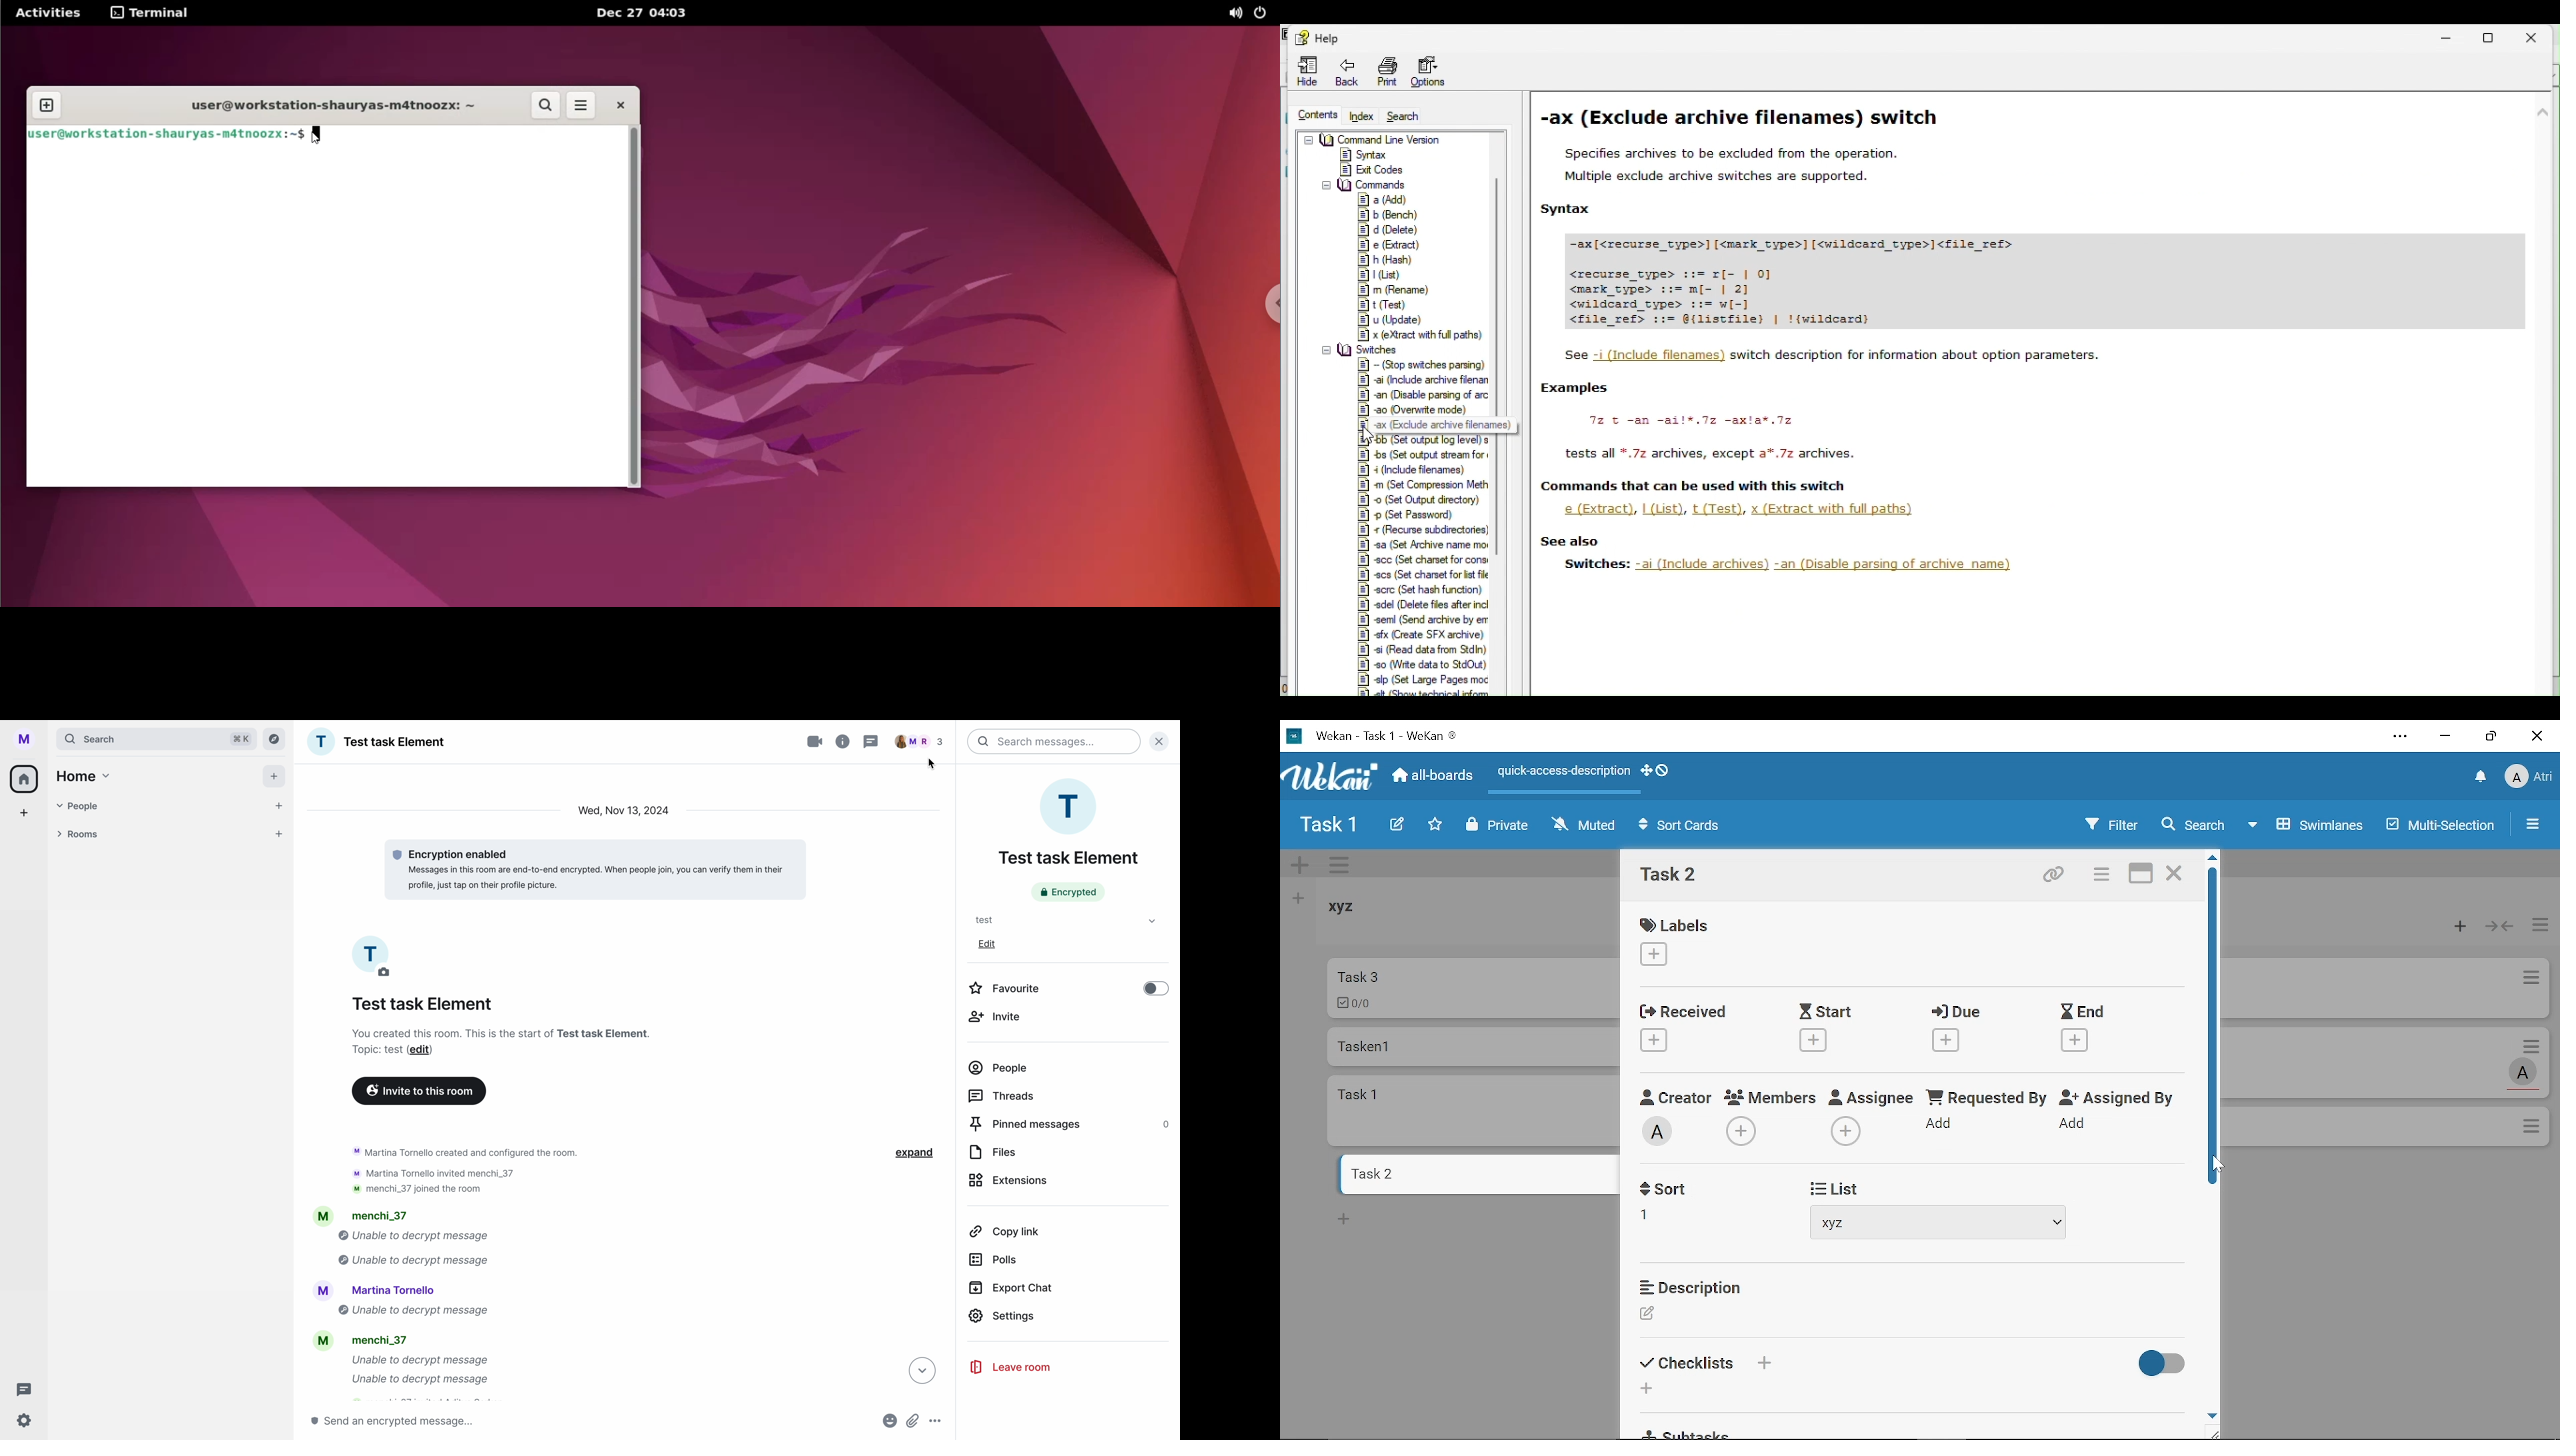 The image size is (2576, 1456). What do you see at coordinates (2141, 876) in the screenshot?
I see `Maximize card` at bounding box center [2141, 876].